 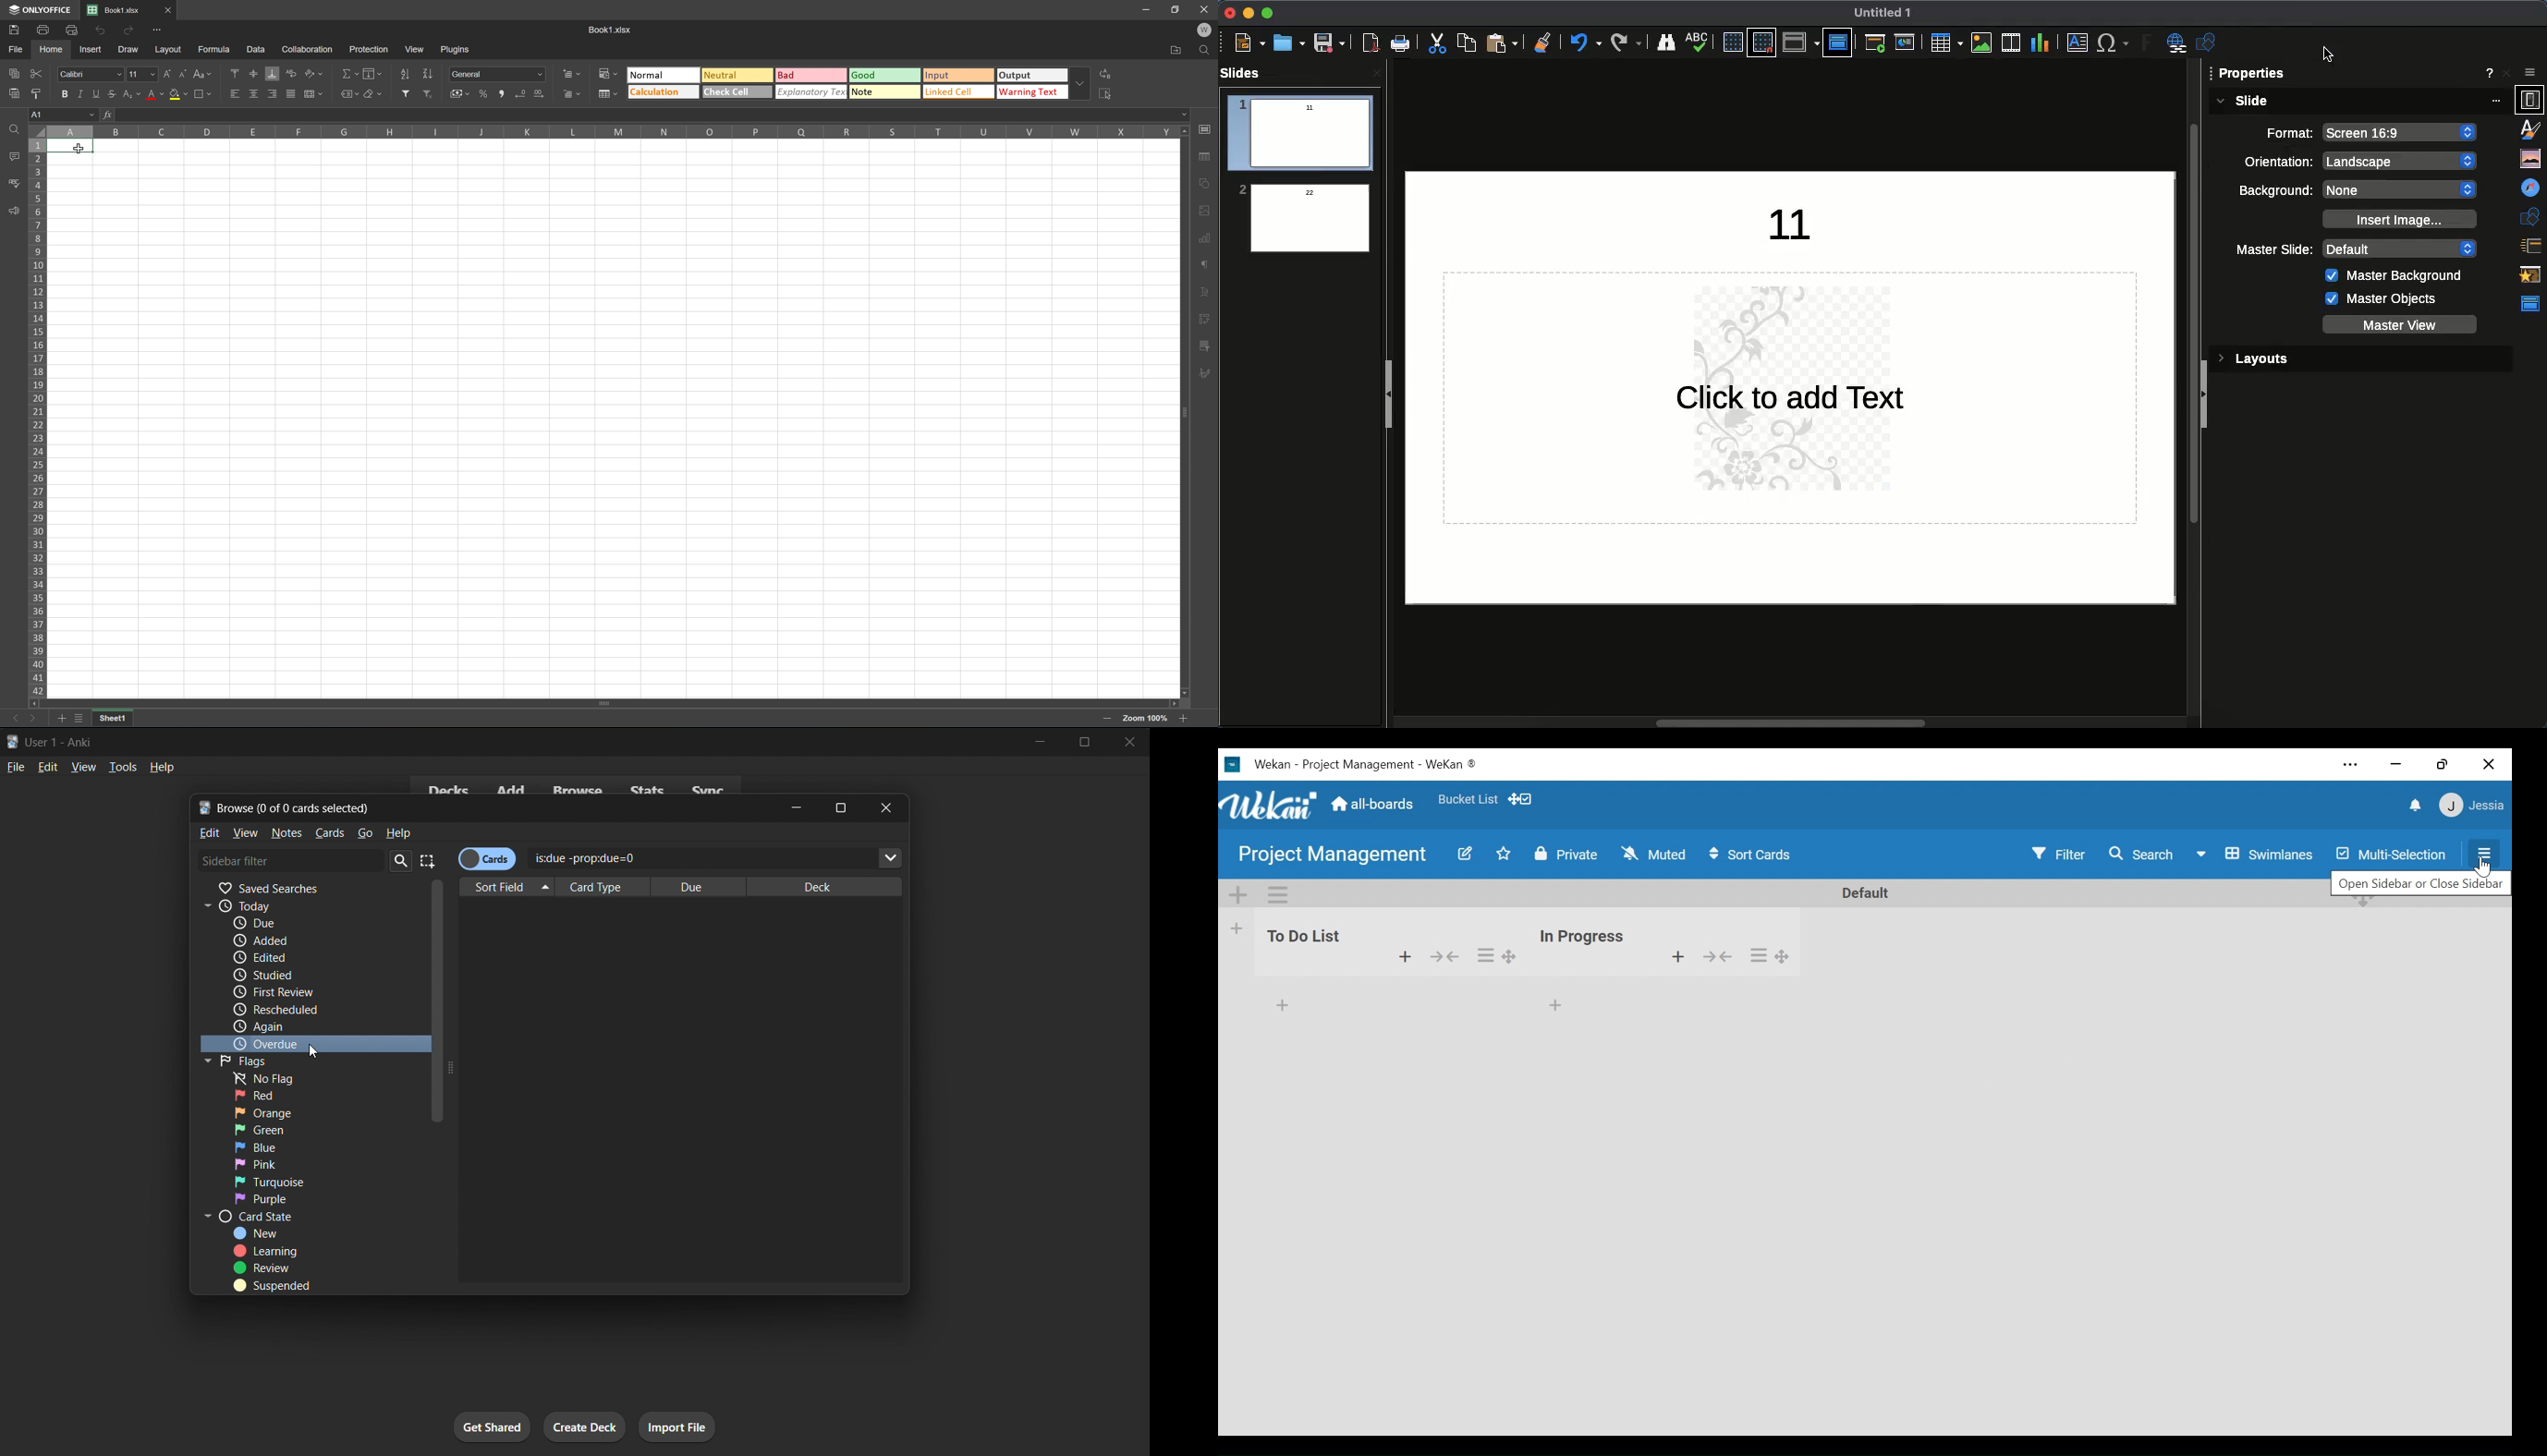 What do you see at coordinates (1666, 43) in the screenshot?
I see `Finder` at bounding box center [1666, 43].